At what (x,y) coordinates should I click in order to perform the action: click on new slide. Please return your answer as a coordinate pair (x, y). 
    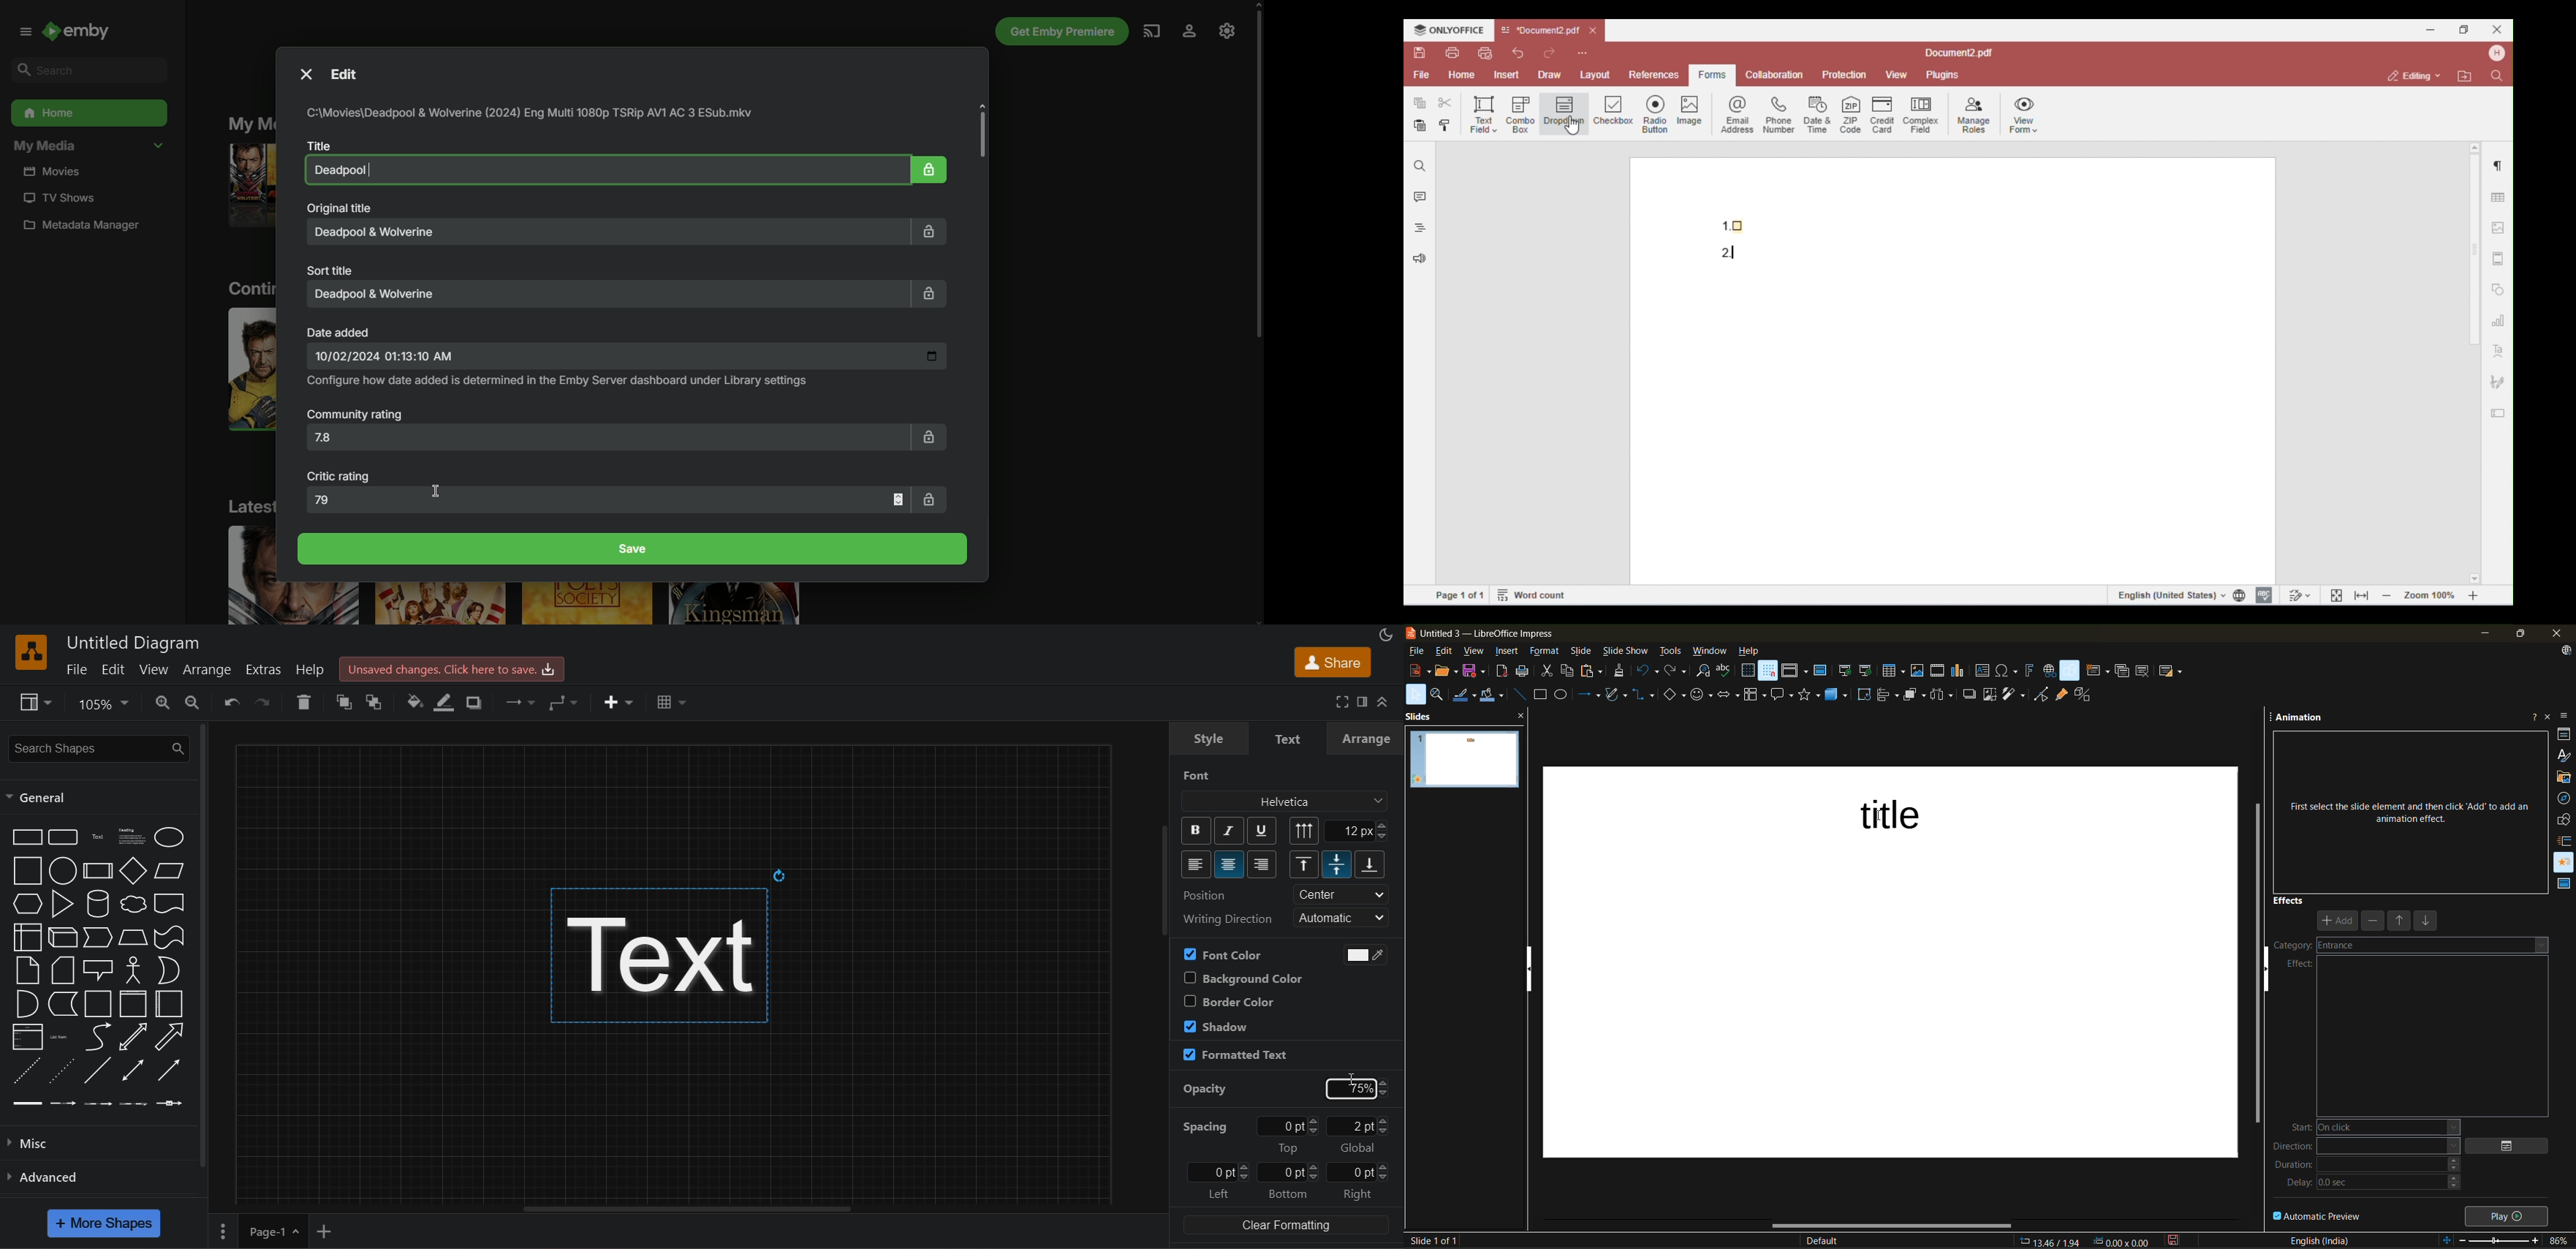
    Looking at the image, I should click on (2097, 672).